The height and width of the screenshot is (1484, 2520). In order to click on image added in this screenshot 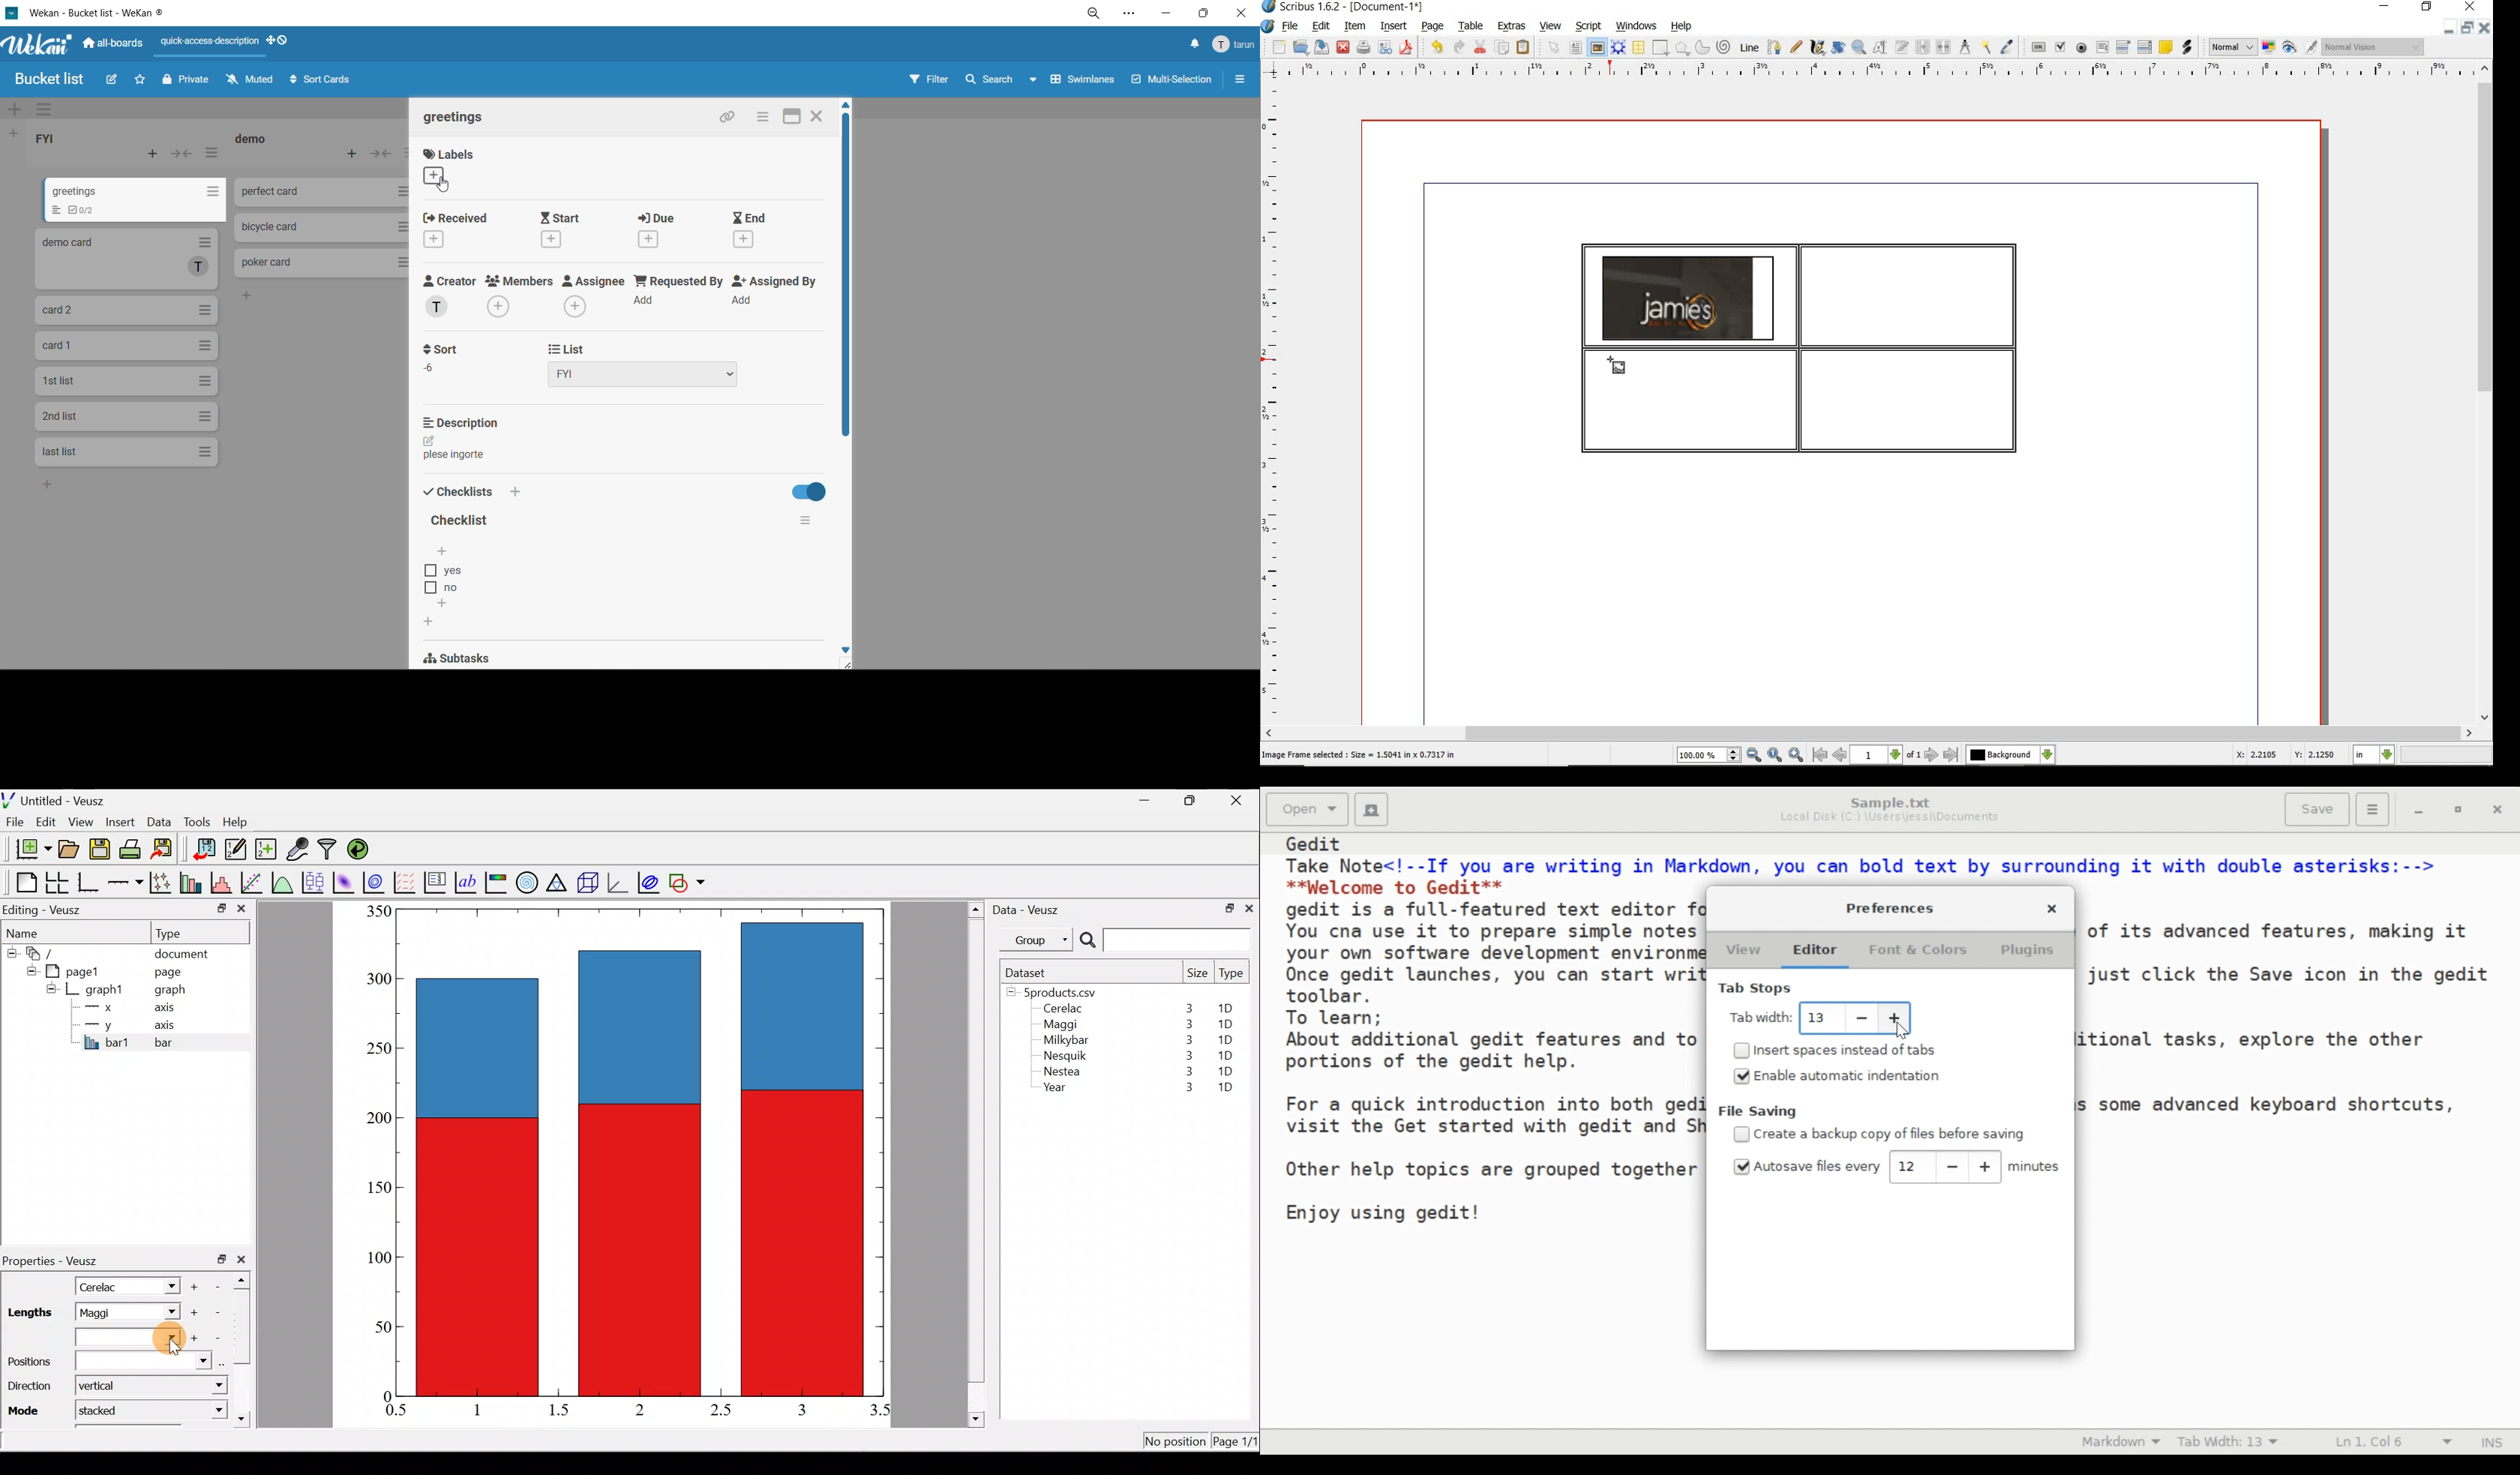, I will do `click(1688, 297)`.